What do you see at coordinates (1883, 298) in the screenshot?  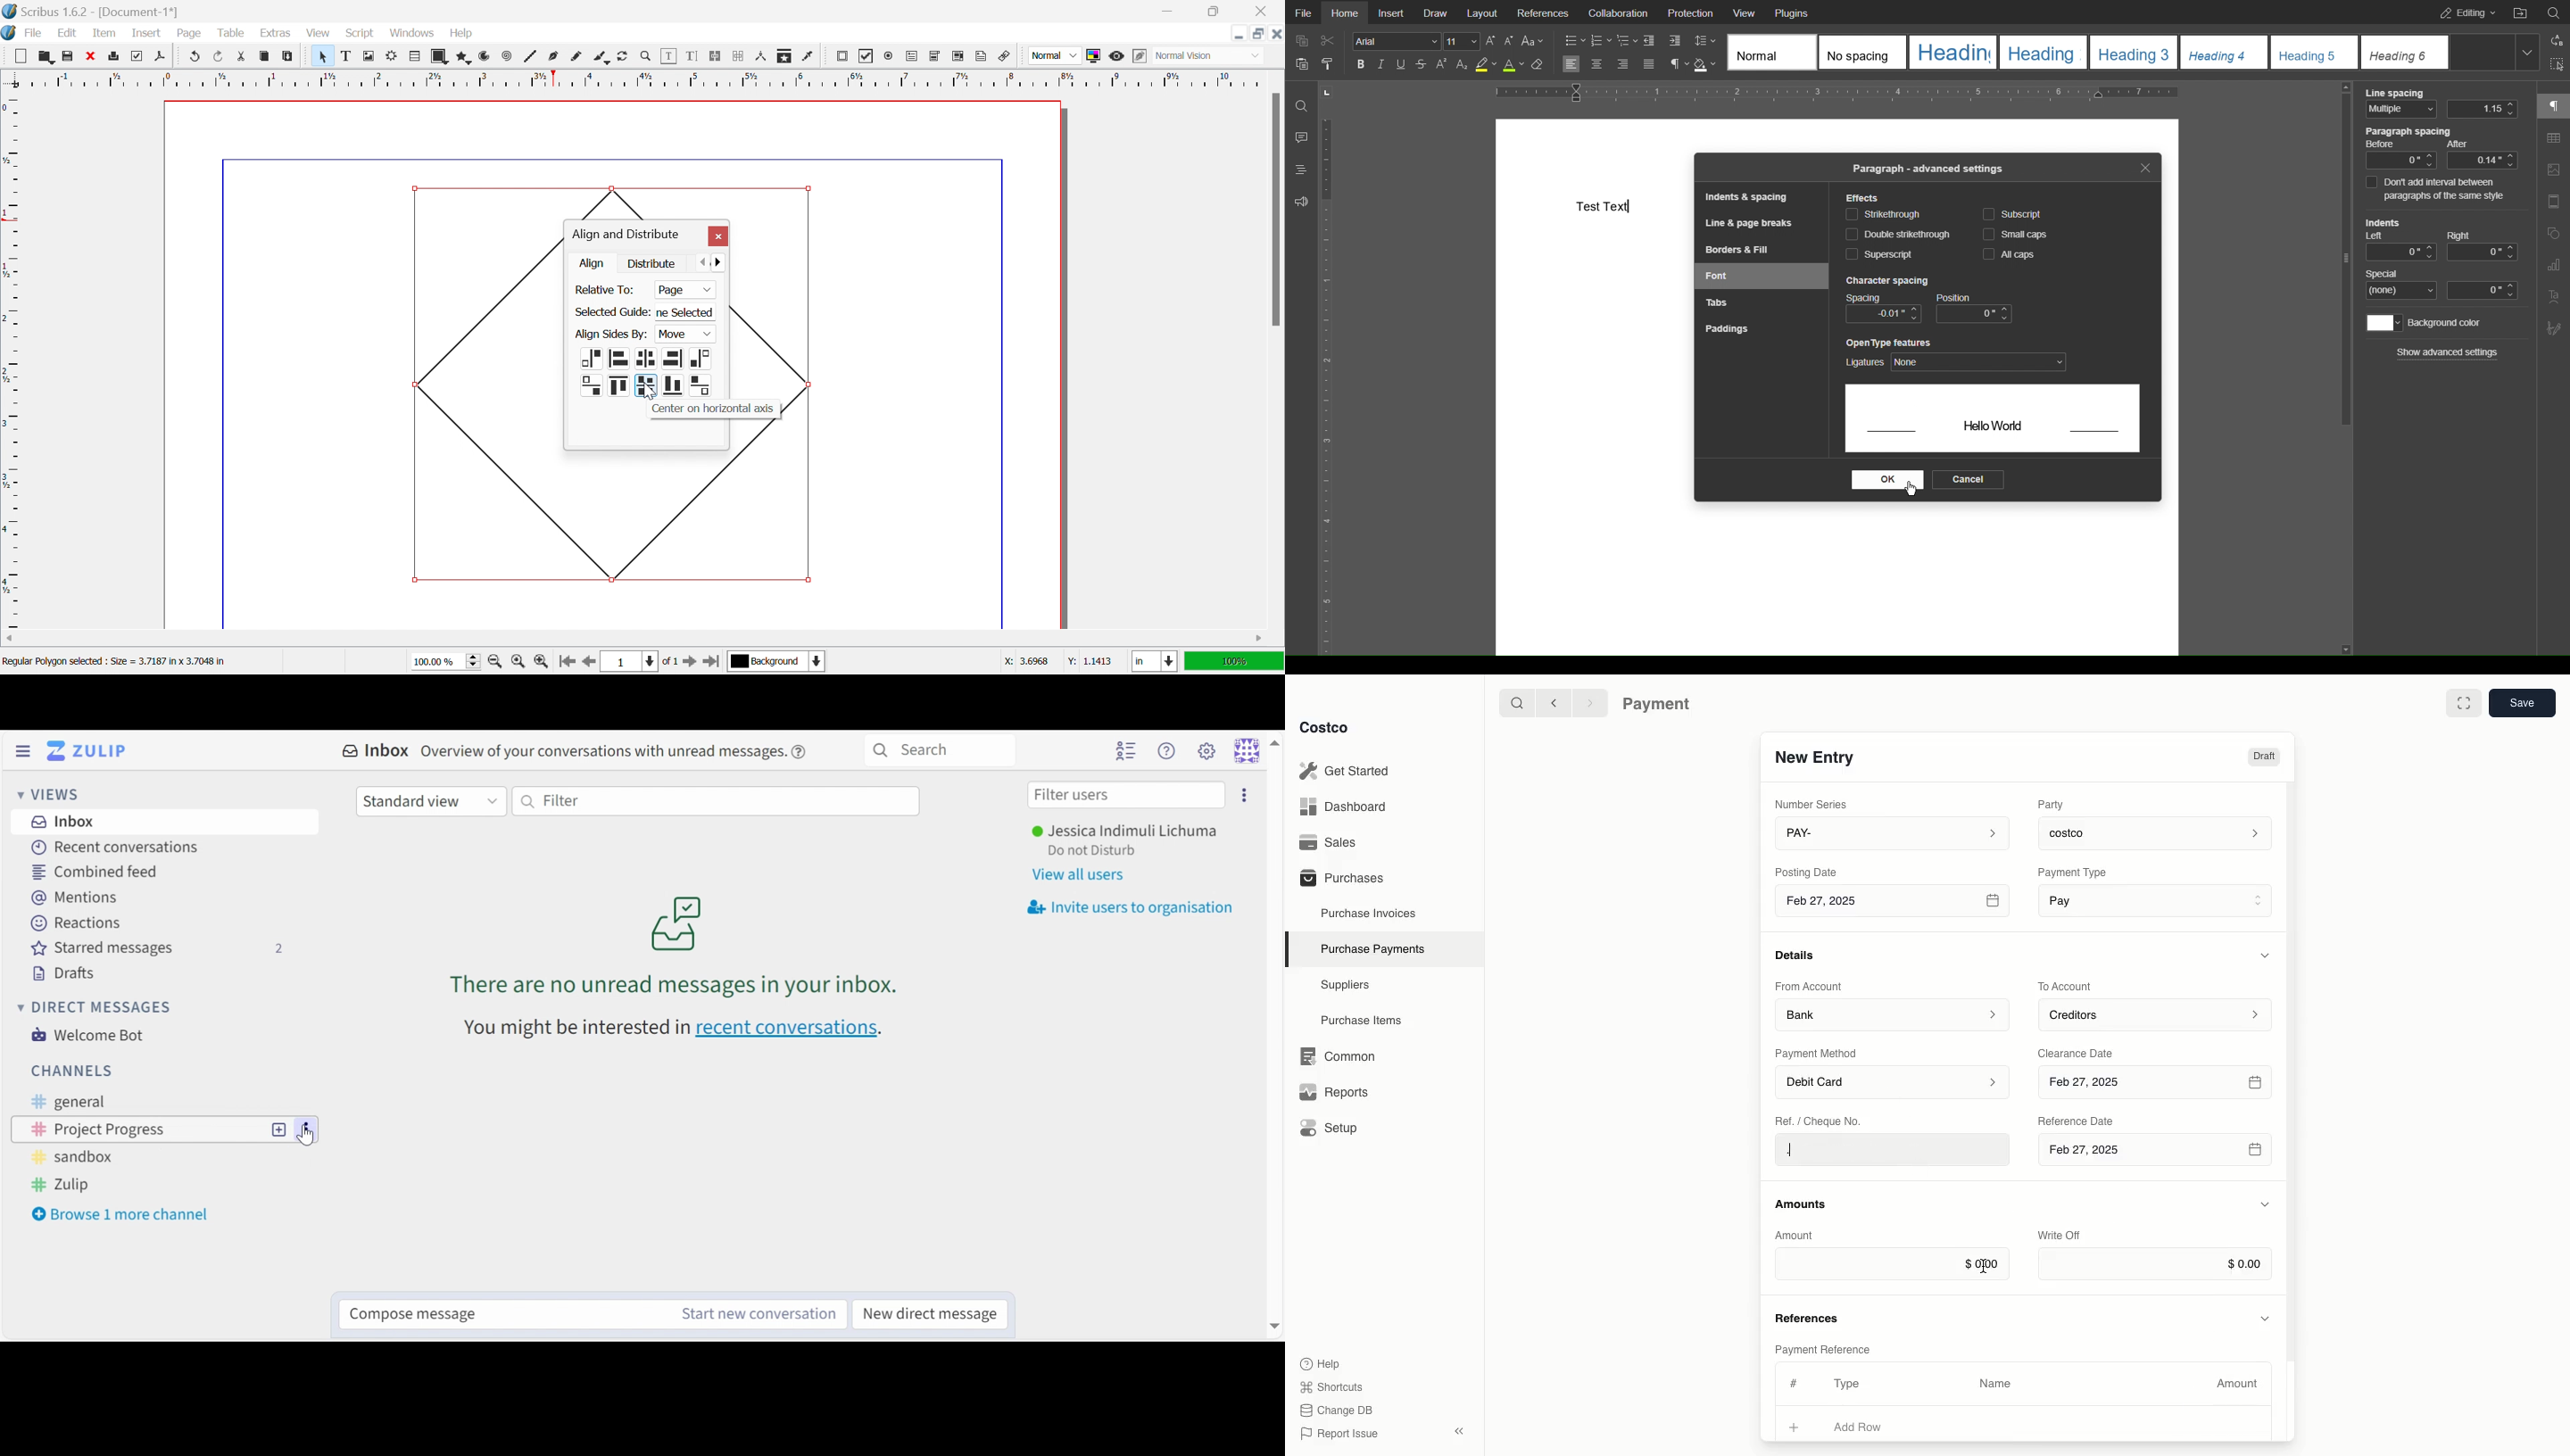 I see `Spacing ` at bounding box center [1883, 298].